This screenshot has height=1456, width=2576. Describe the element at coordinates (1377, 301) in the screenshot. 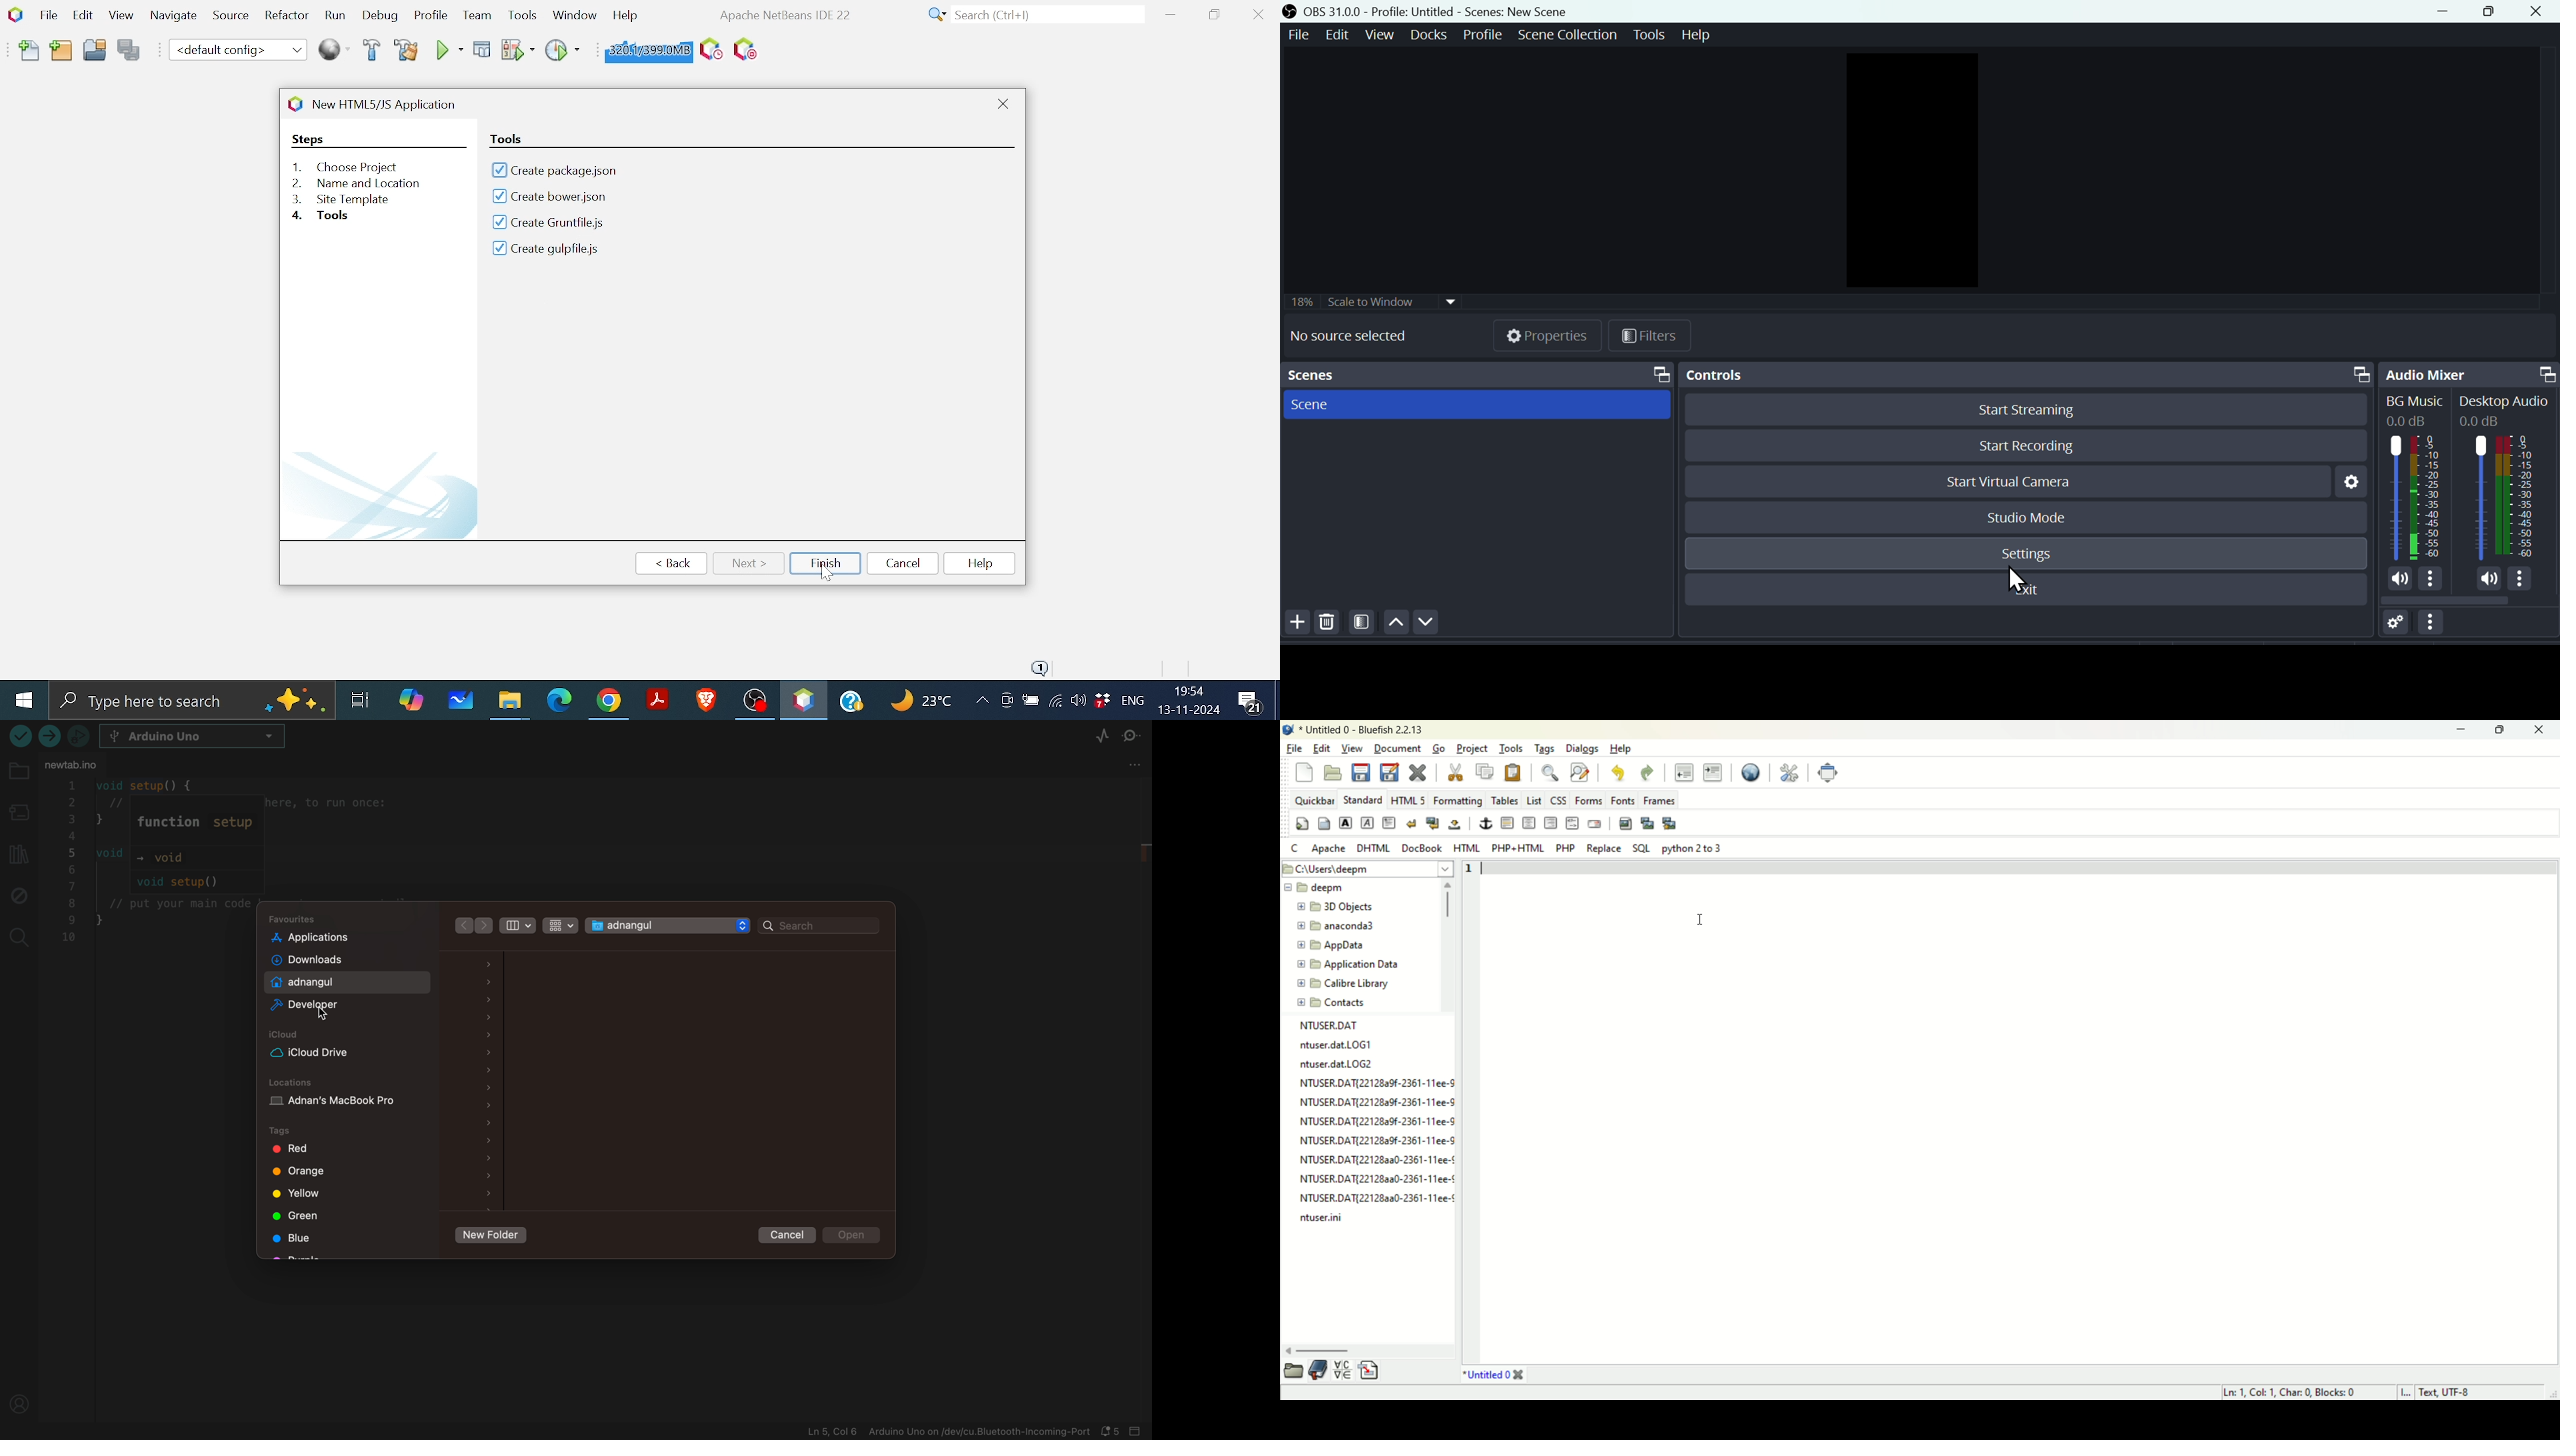

I see ` Scale to window` at that location.